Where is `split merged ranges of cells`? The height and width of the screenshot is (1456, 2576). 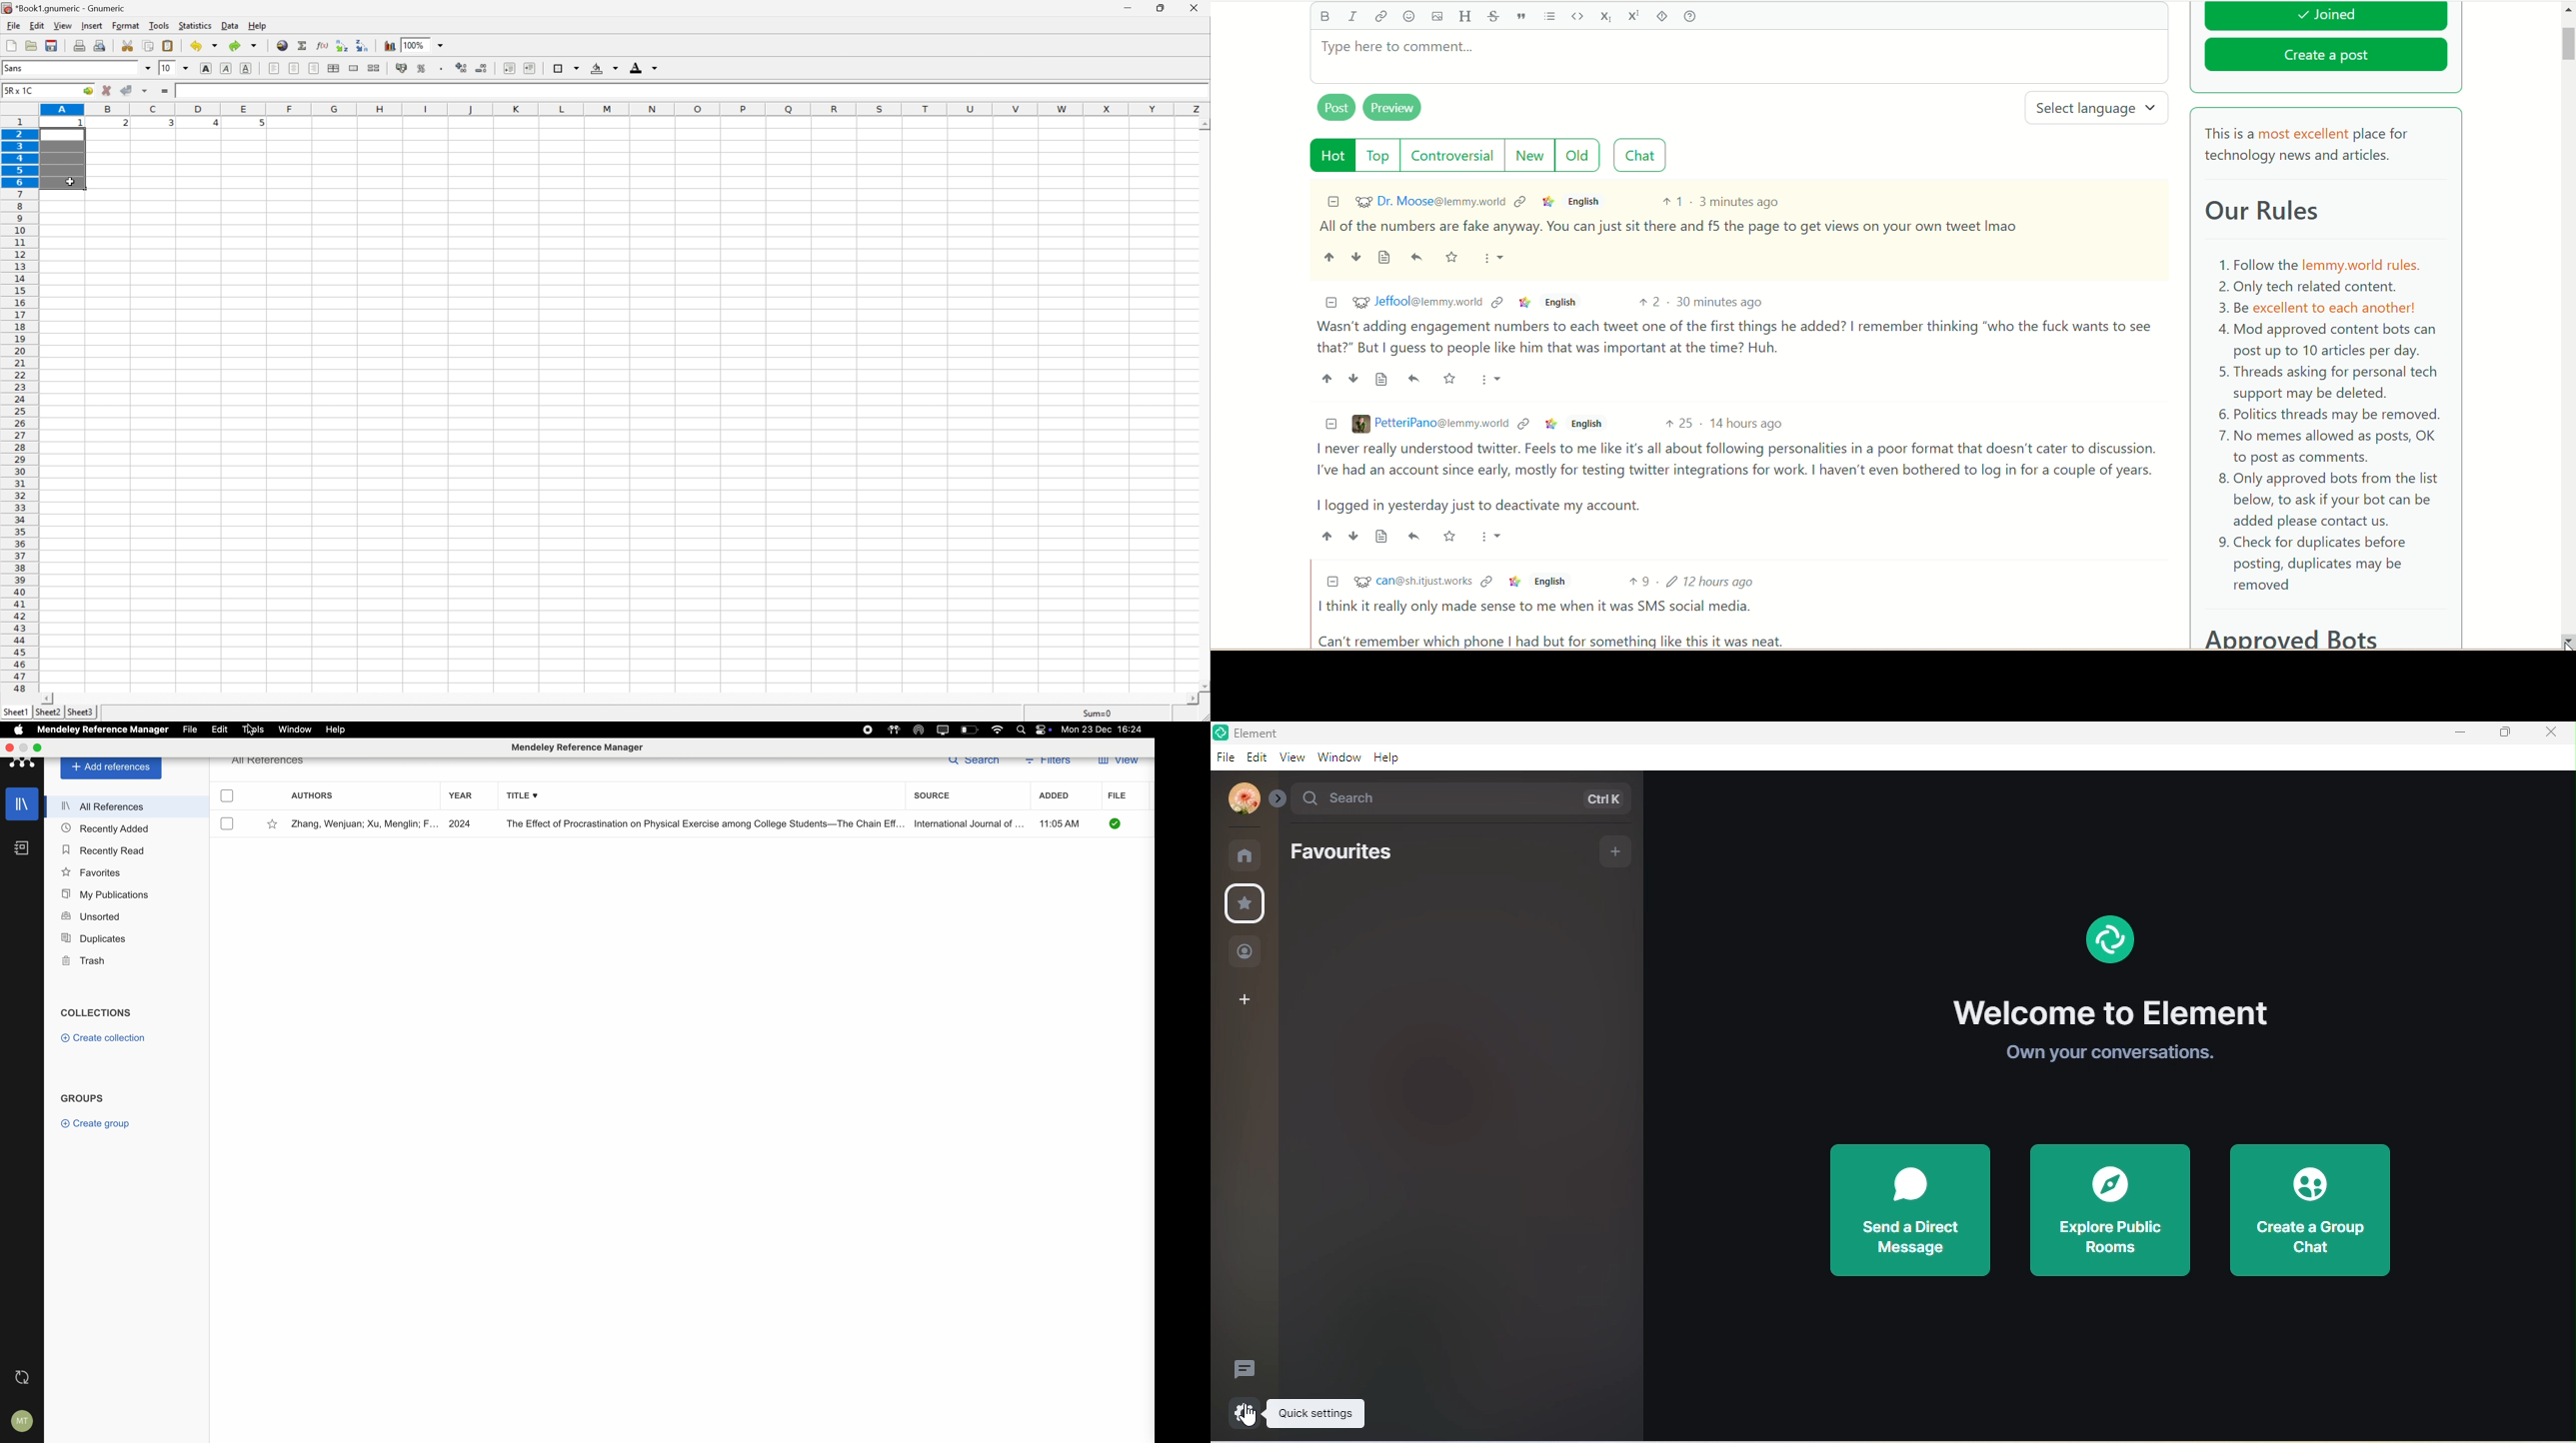 split merged ranges of cells is located at coordinates (375, 67).